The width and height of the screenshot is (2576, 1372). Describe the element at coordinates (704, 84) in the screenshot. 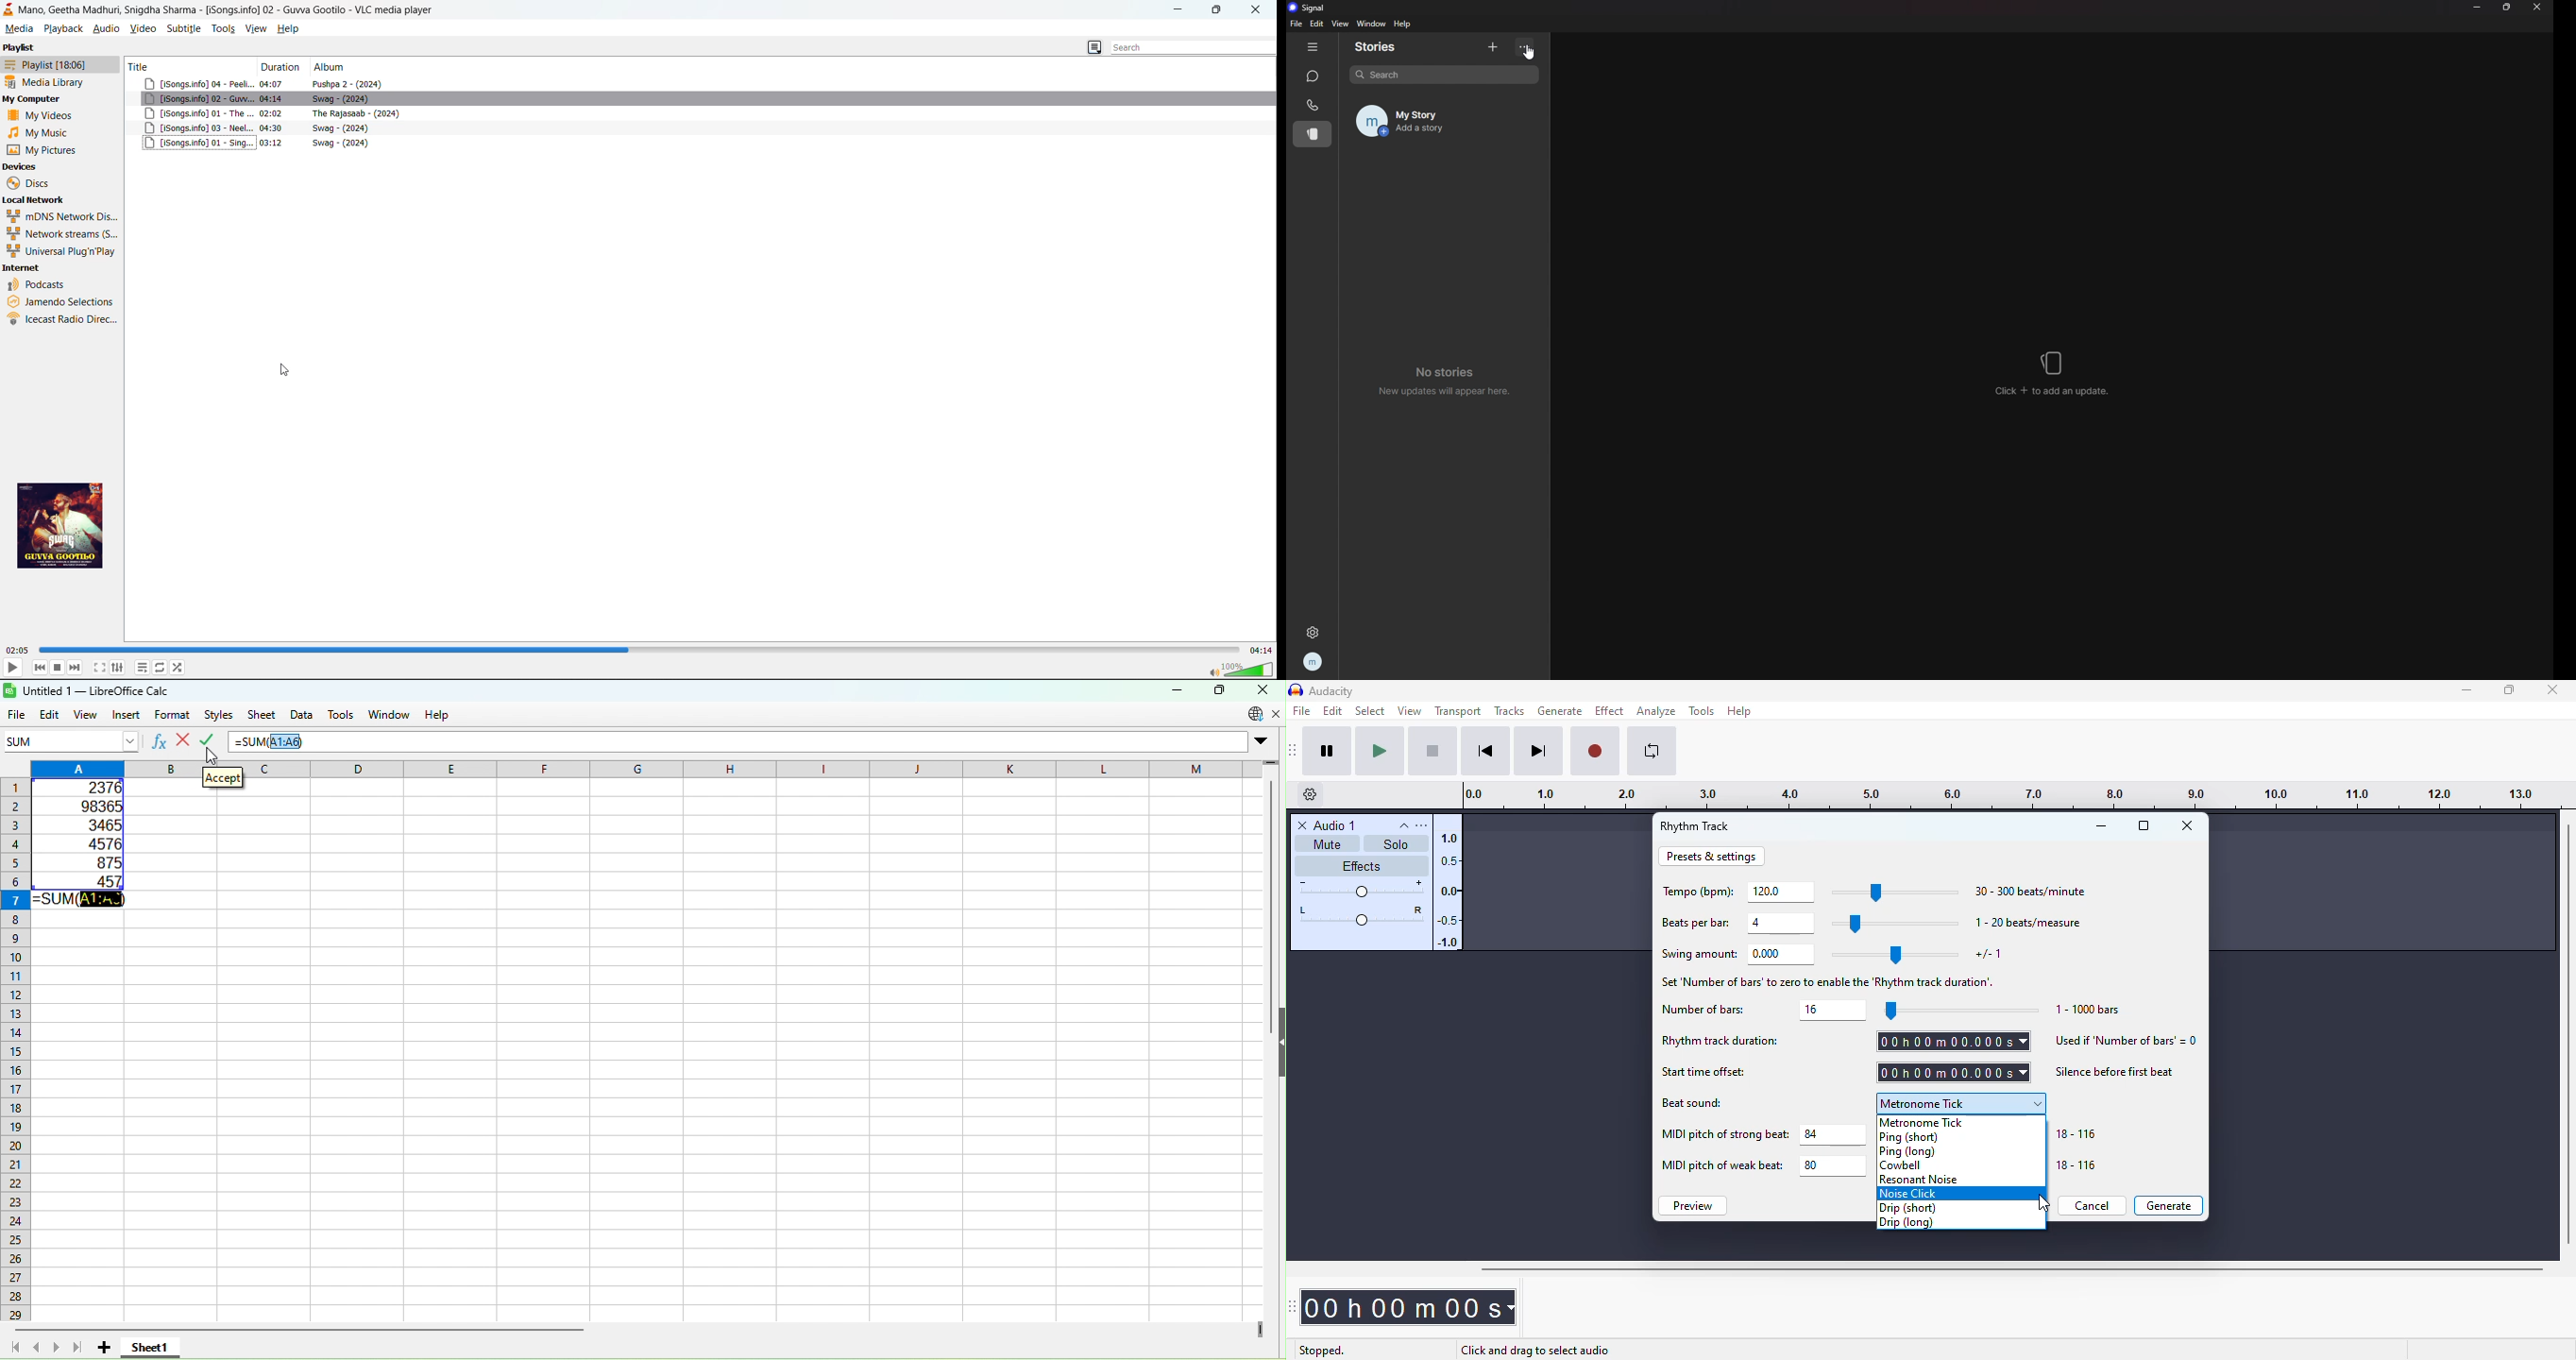

I see `song` at that location.